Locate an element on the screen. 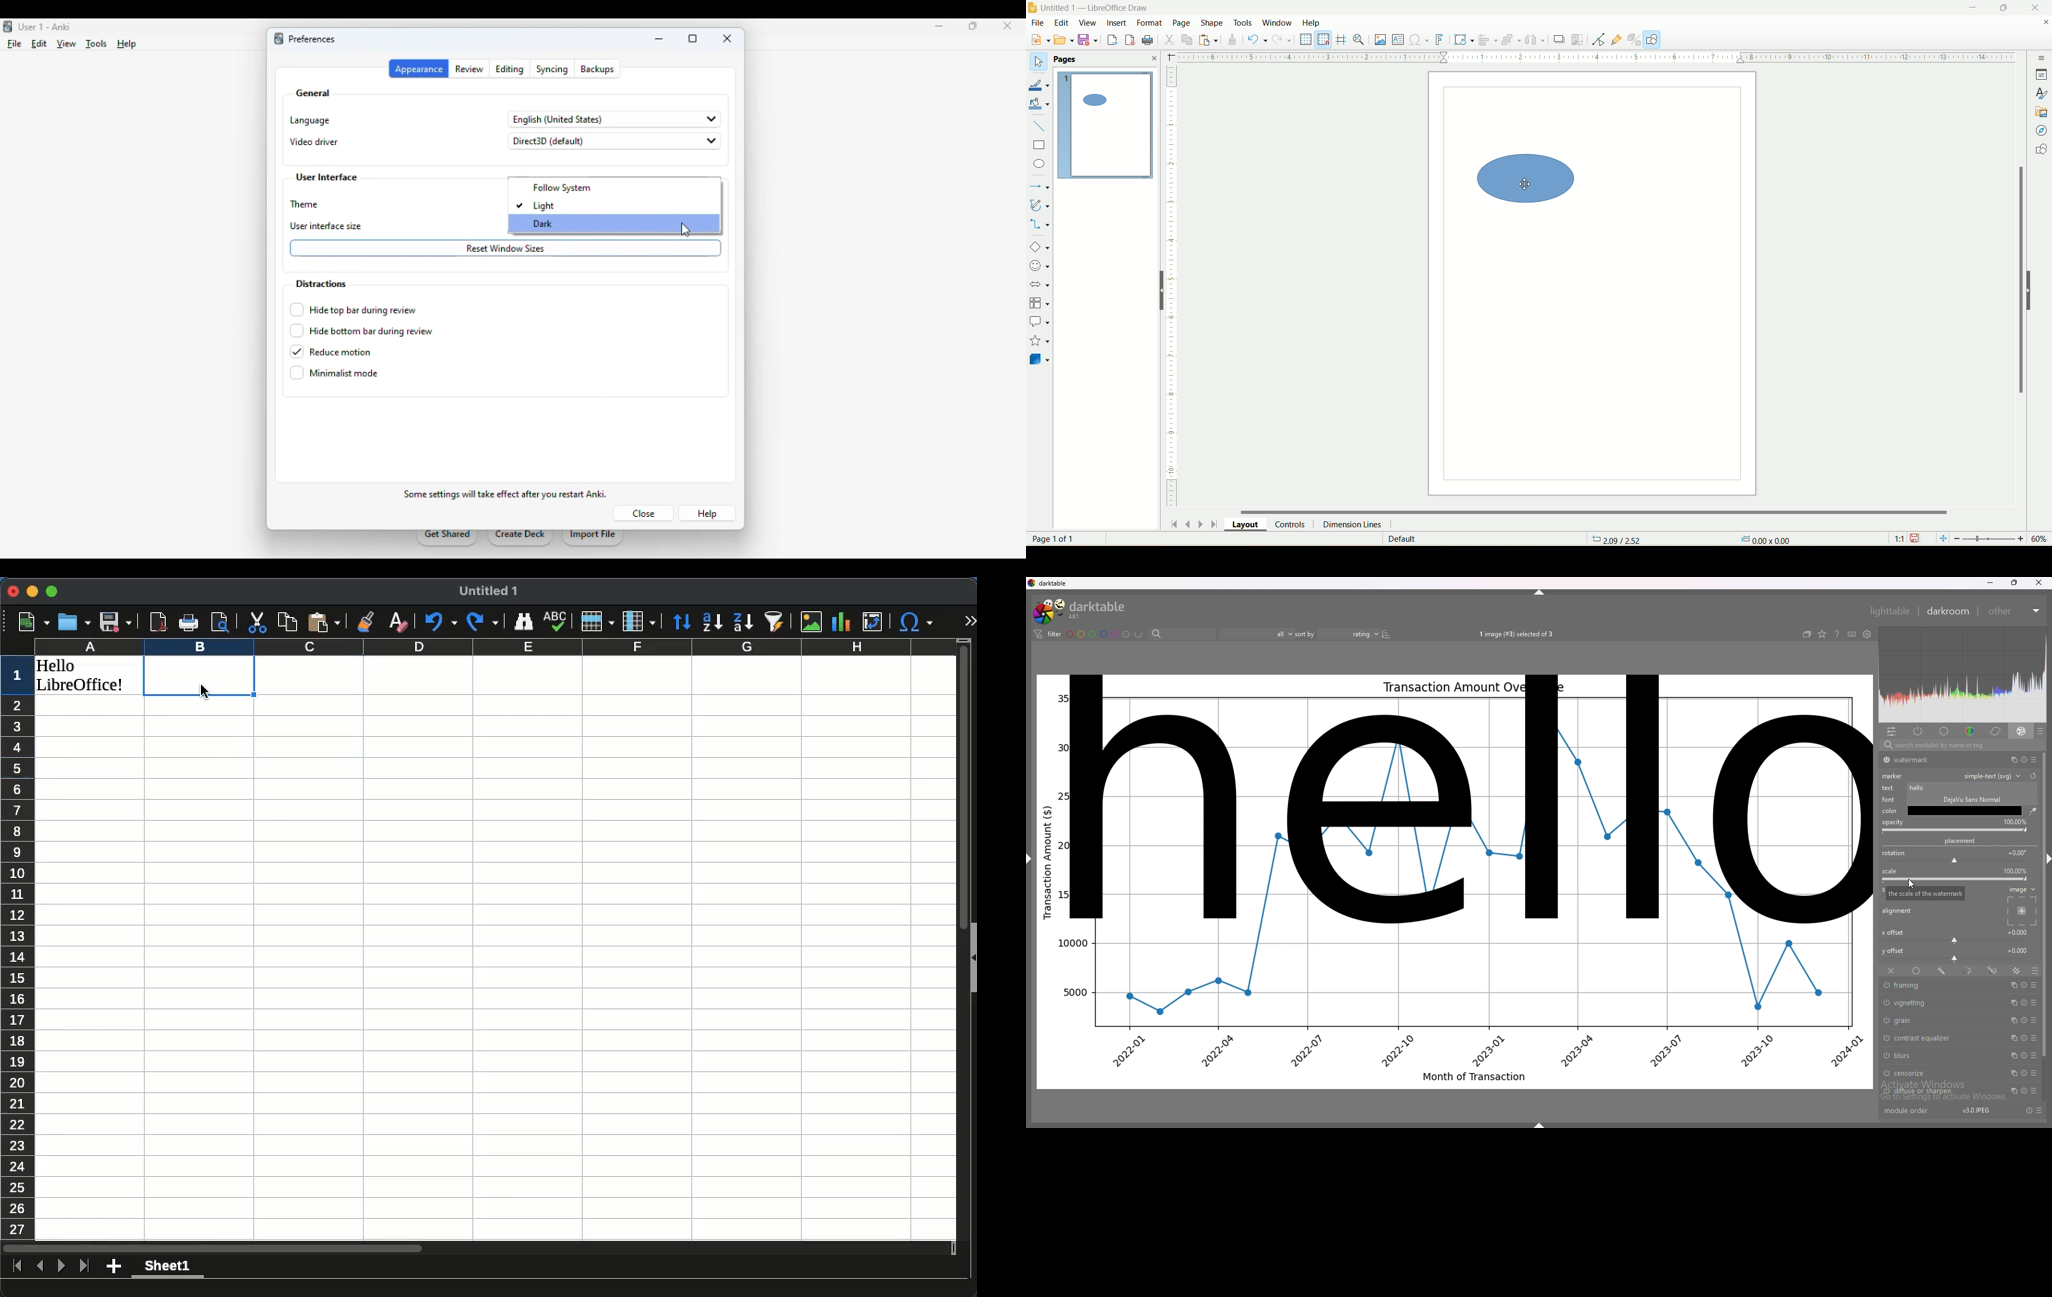  view is located at coordinates (66, 45).